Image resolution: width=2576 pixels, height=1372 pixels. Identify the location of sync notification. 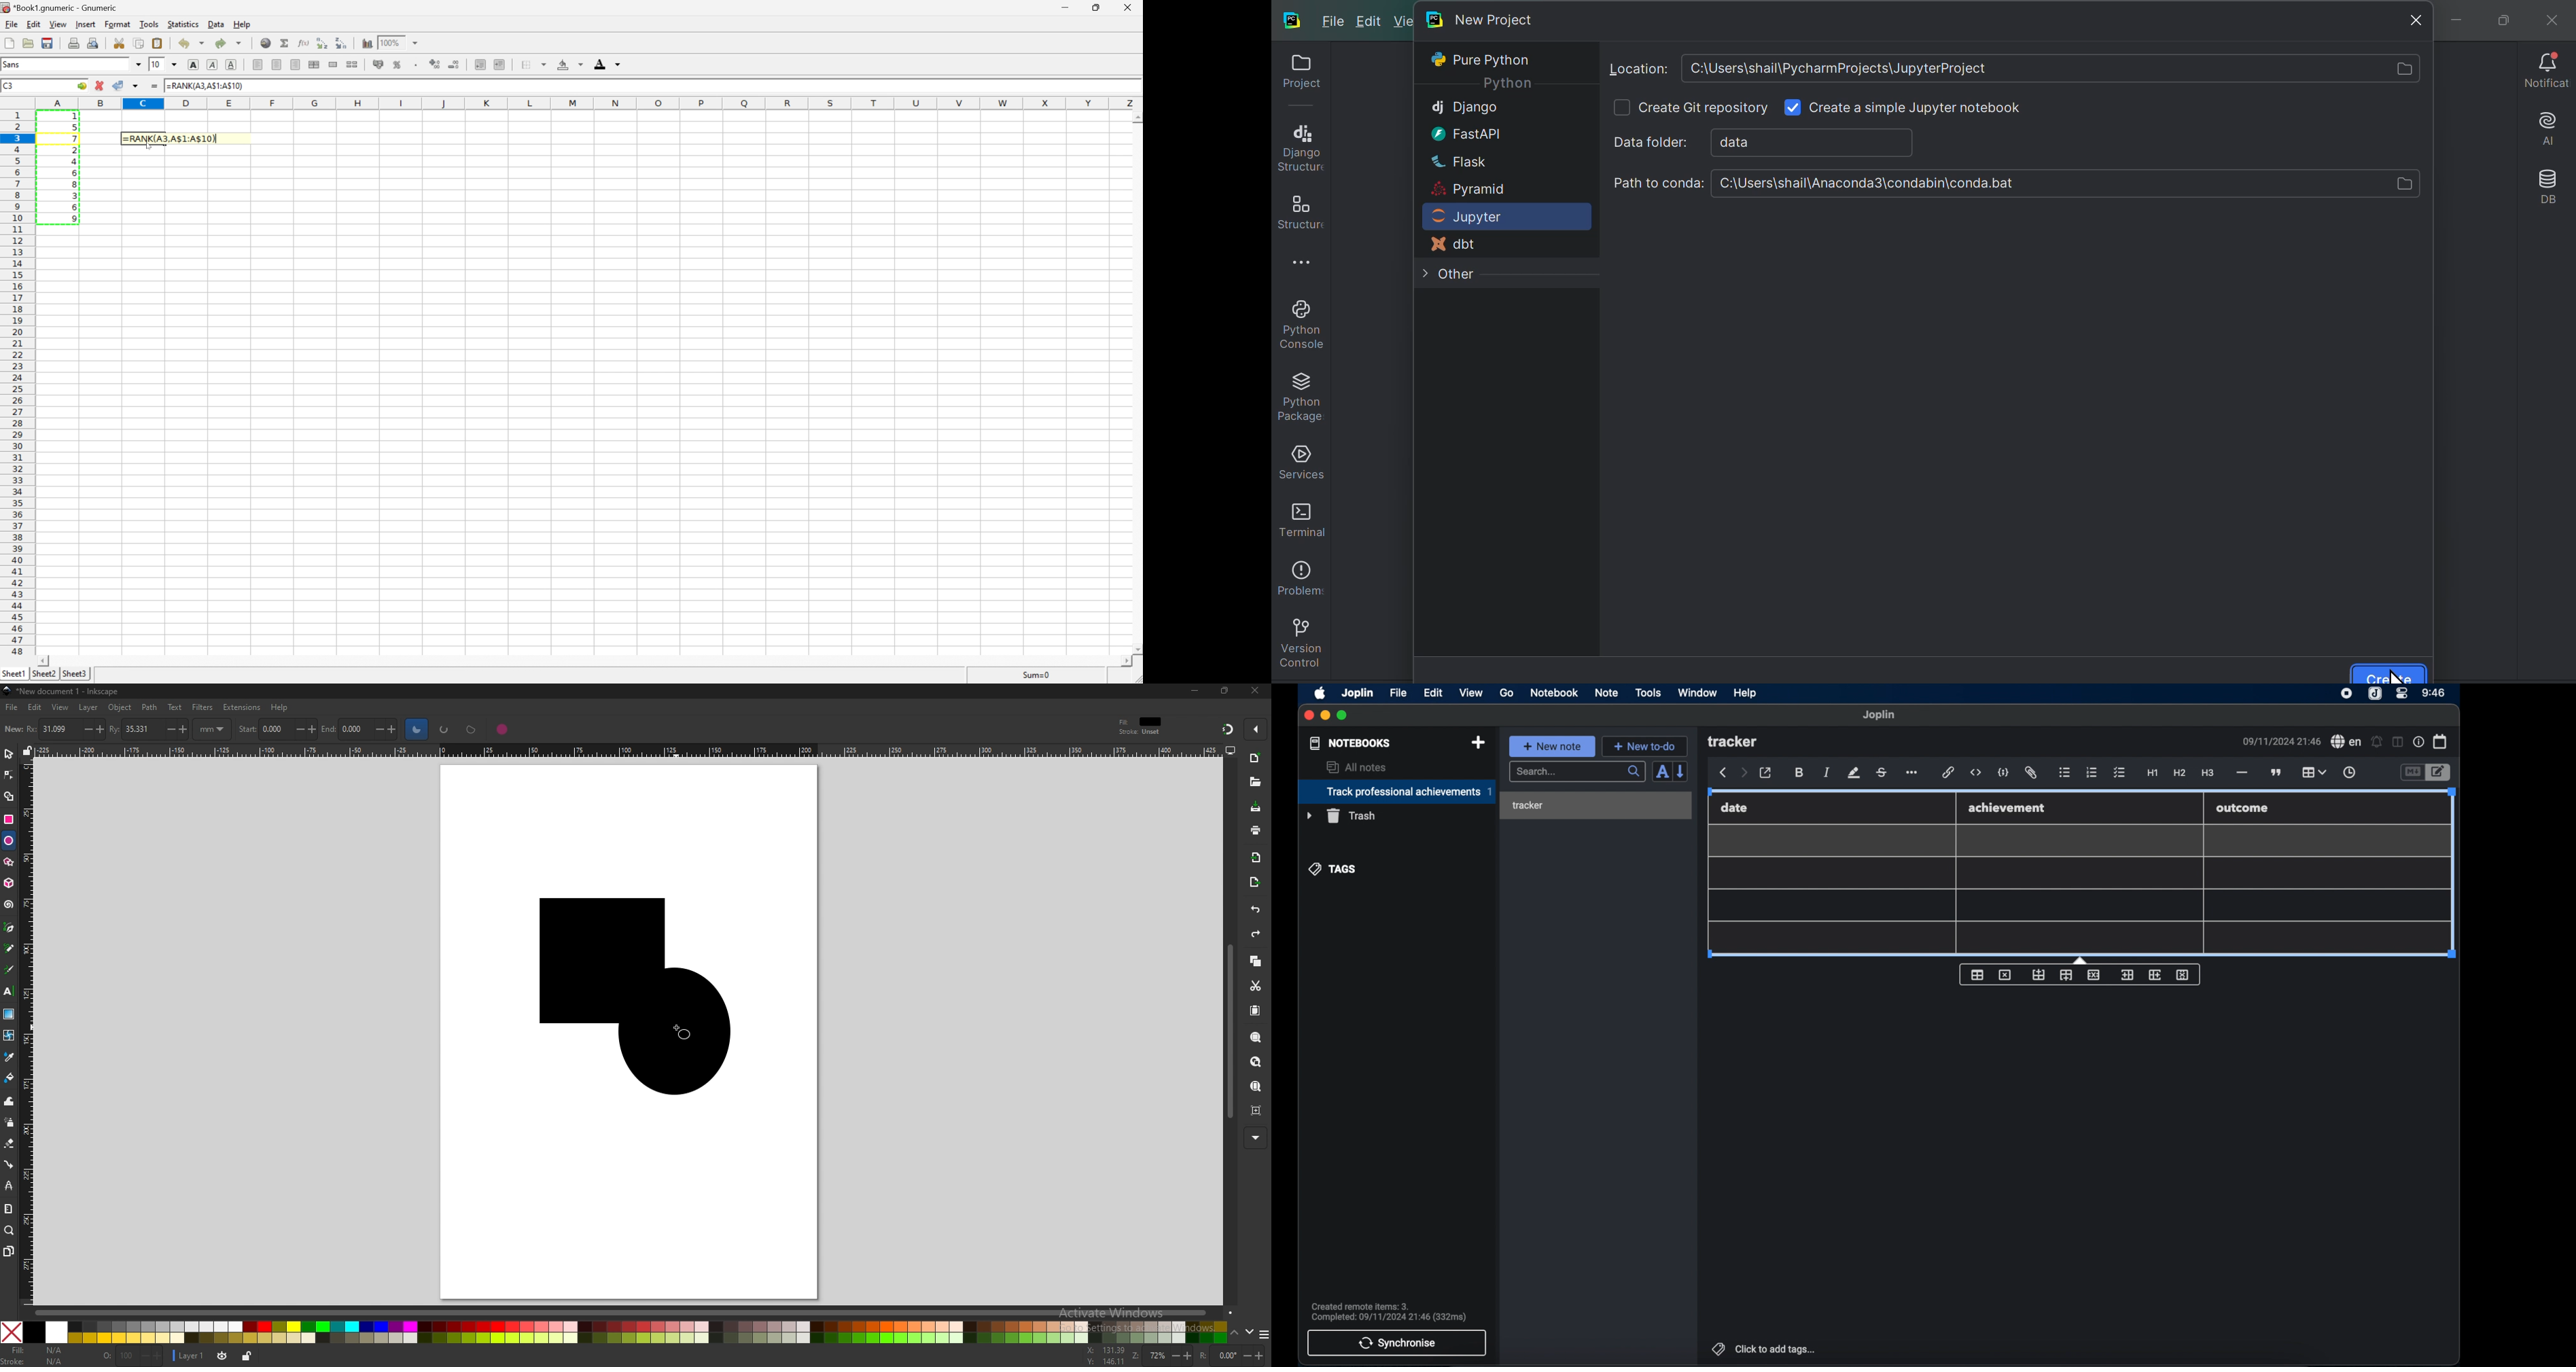
(1388, 1312).